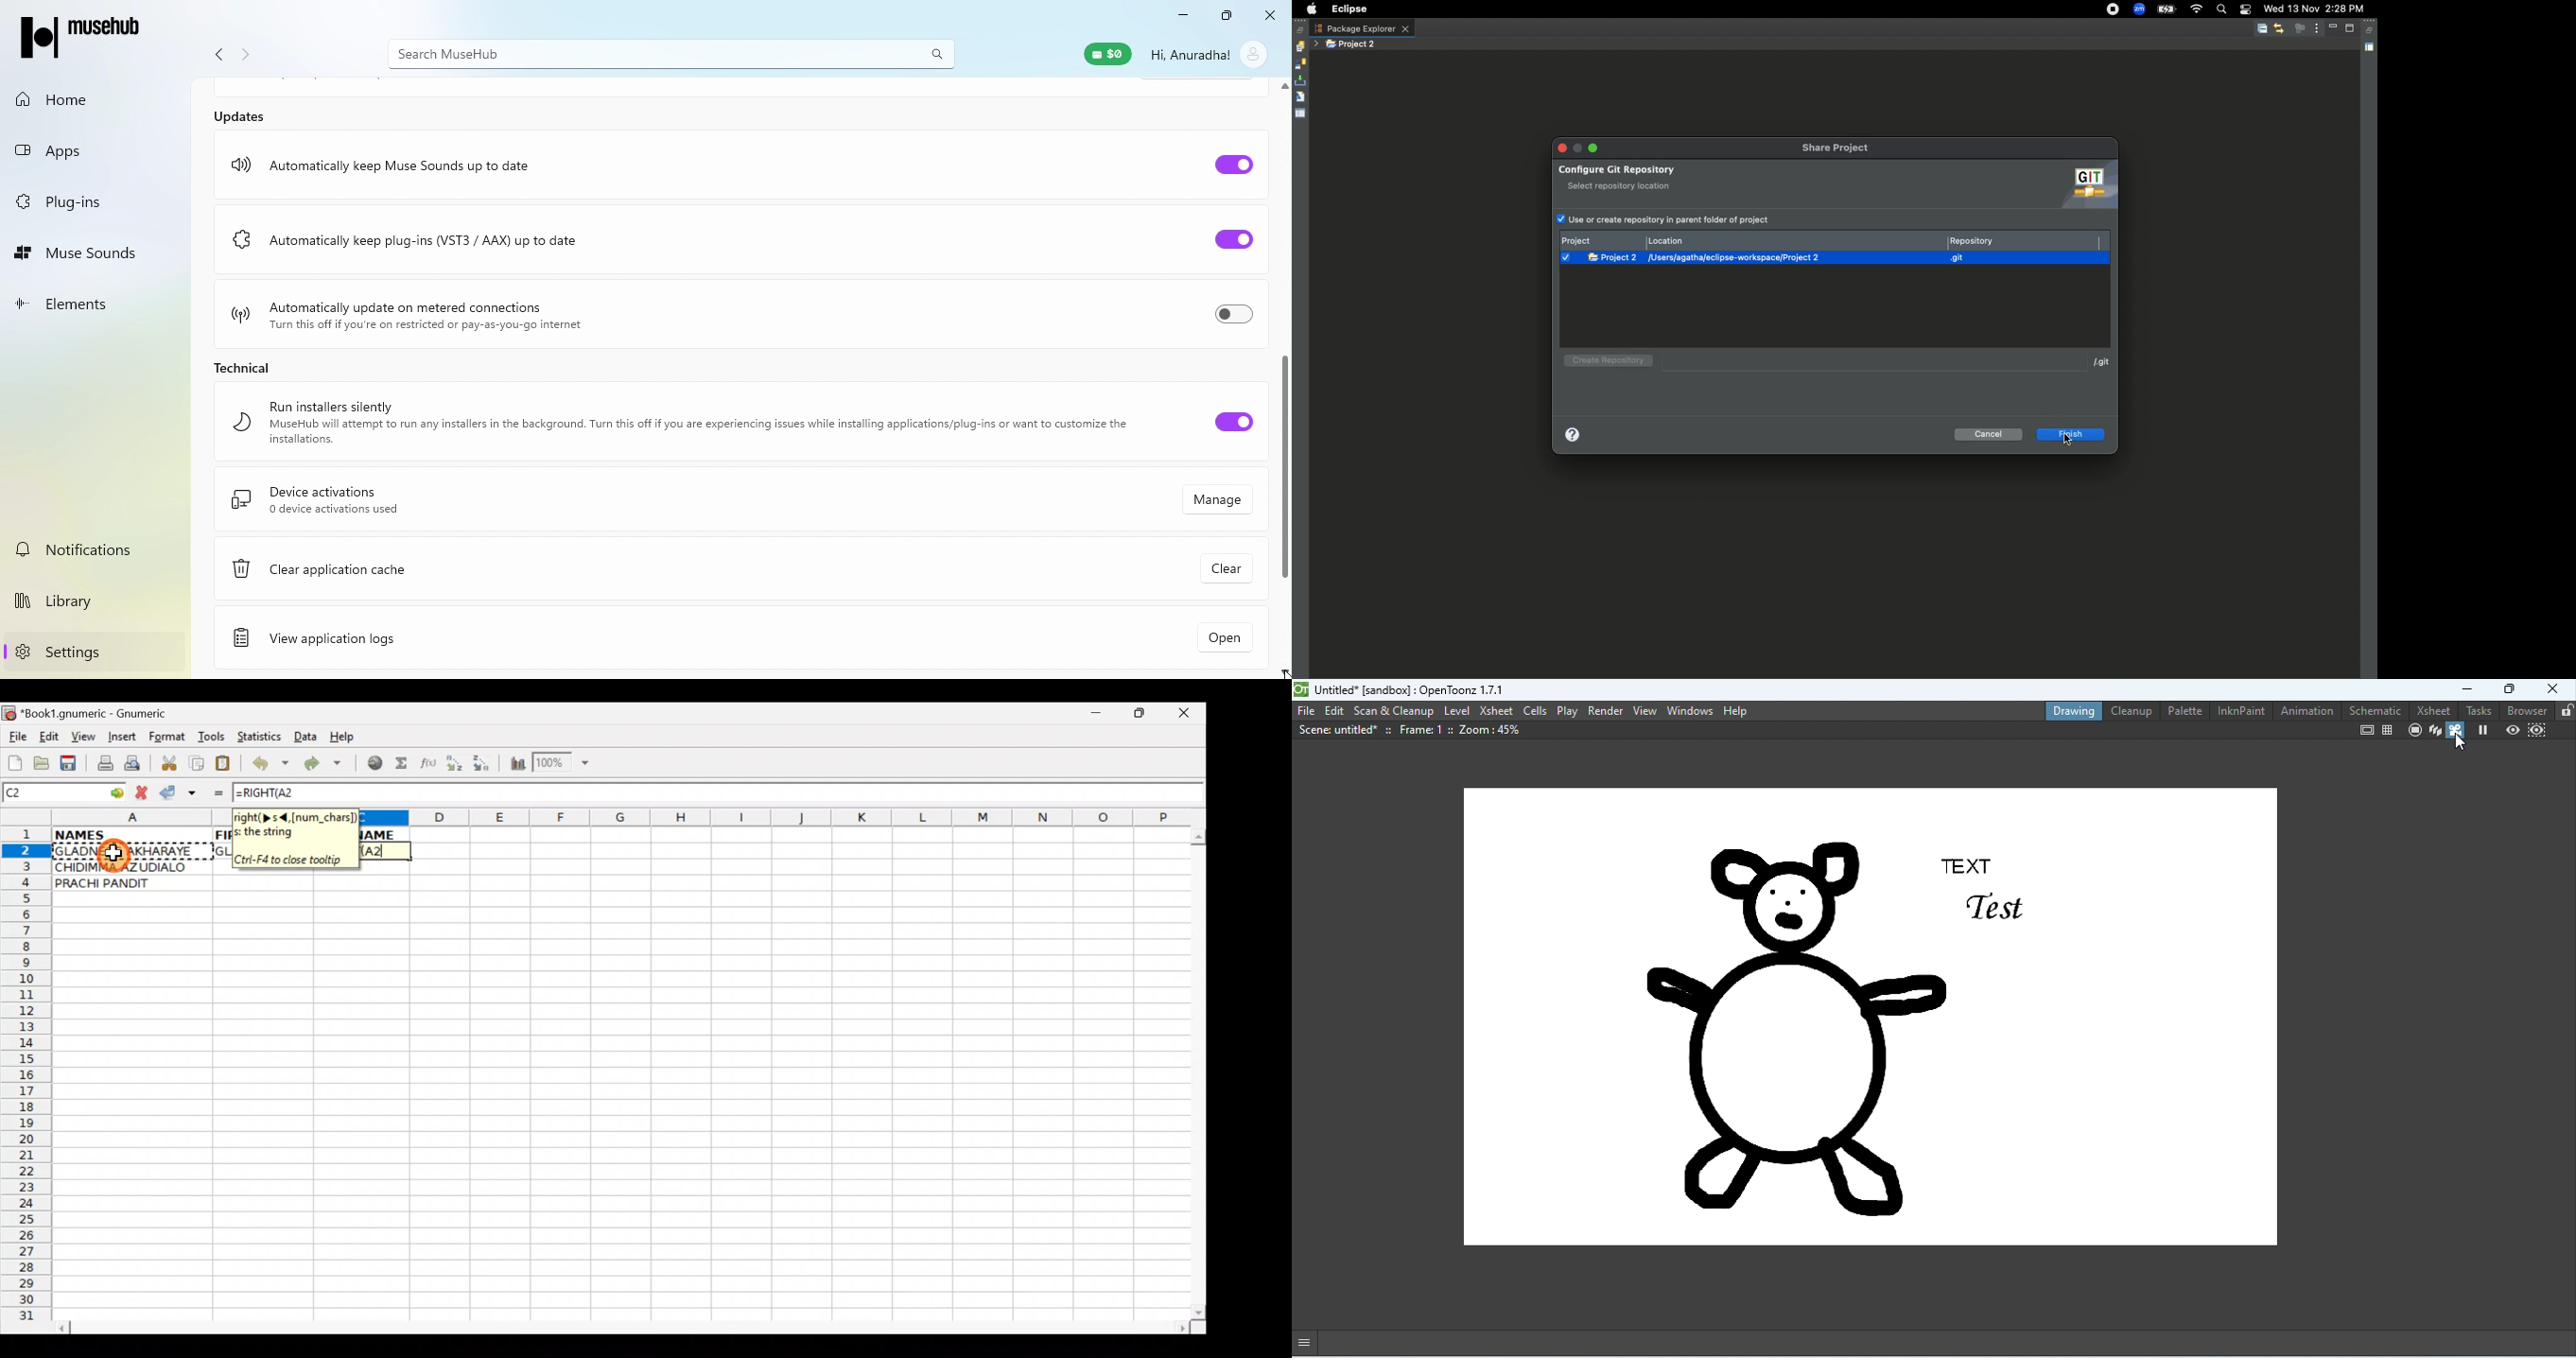 This screenshot has height=1372, width=2576. Describe the element at coordinates (2454, 688) in the screenshot. I see `minimize` at that location.